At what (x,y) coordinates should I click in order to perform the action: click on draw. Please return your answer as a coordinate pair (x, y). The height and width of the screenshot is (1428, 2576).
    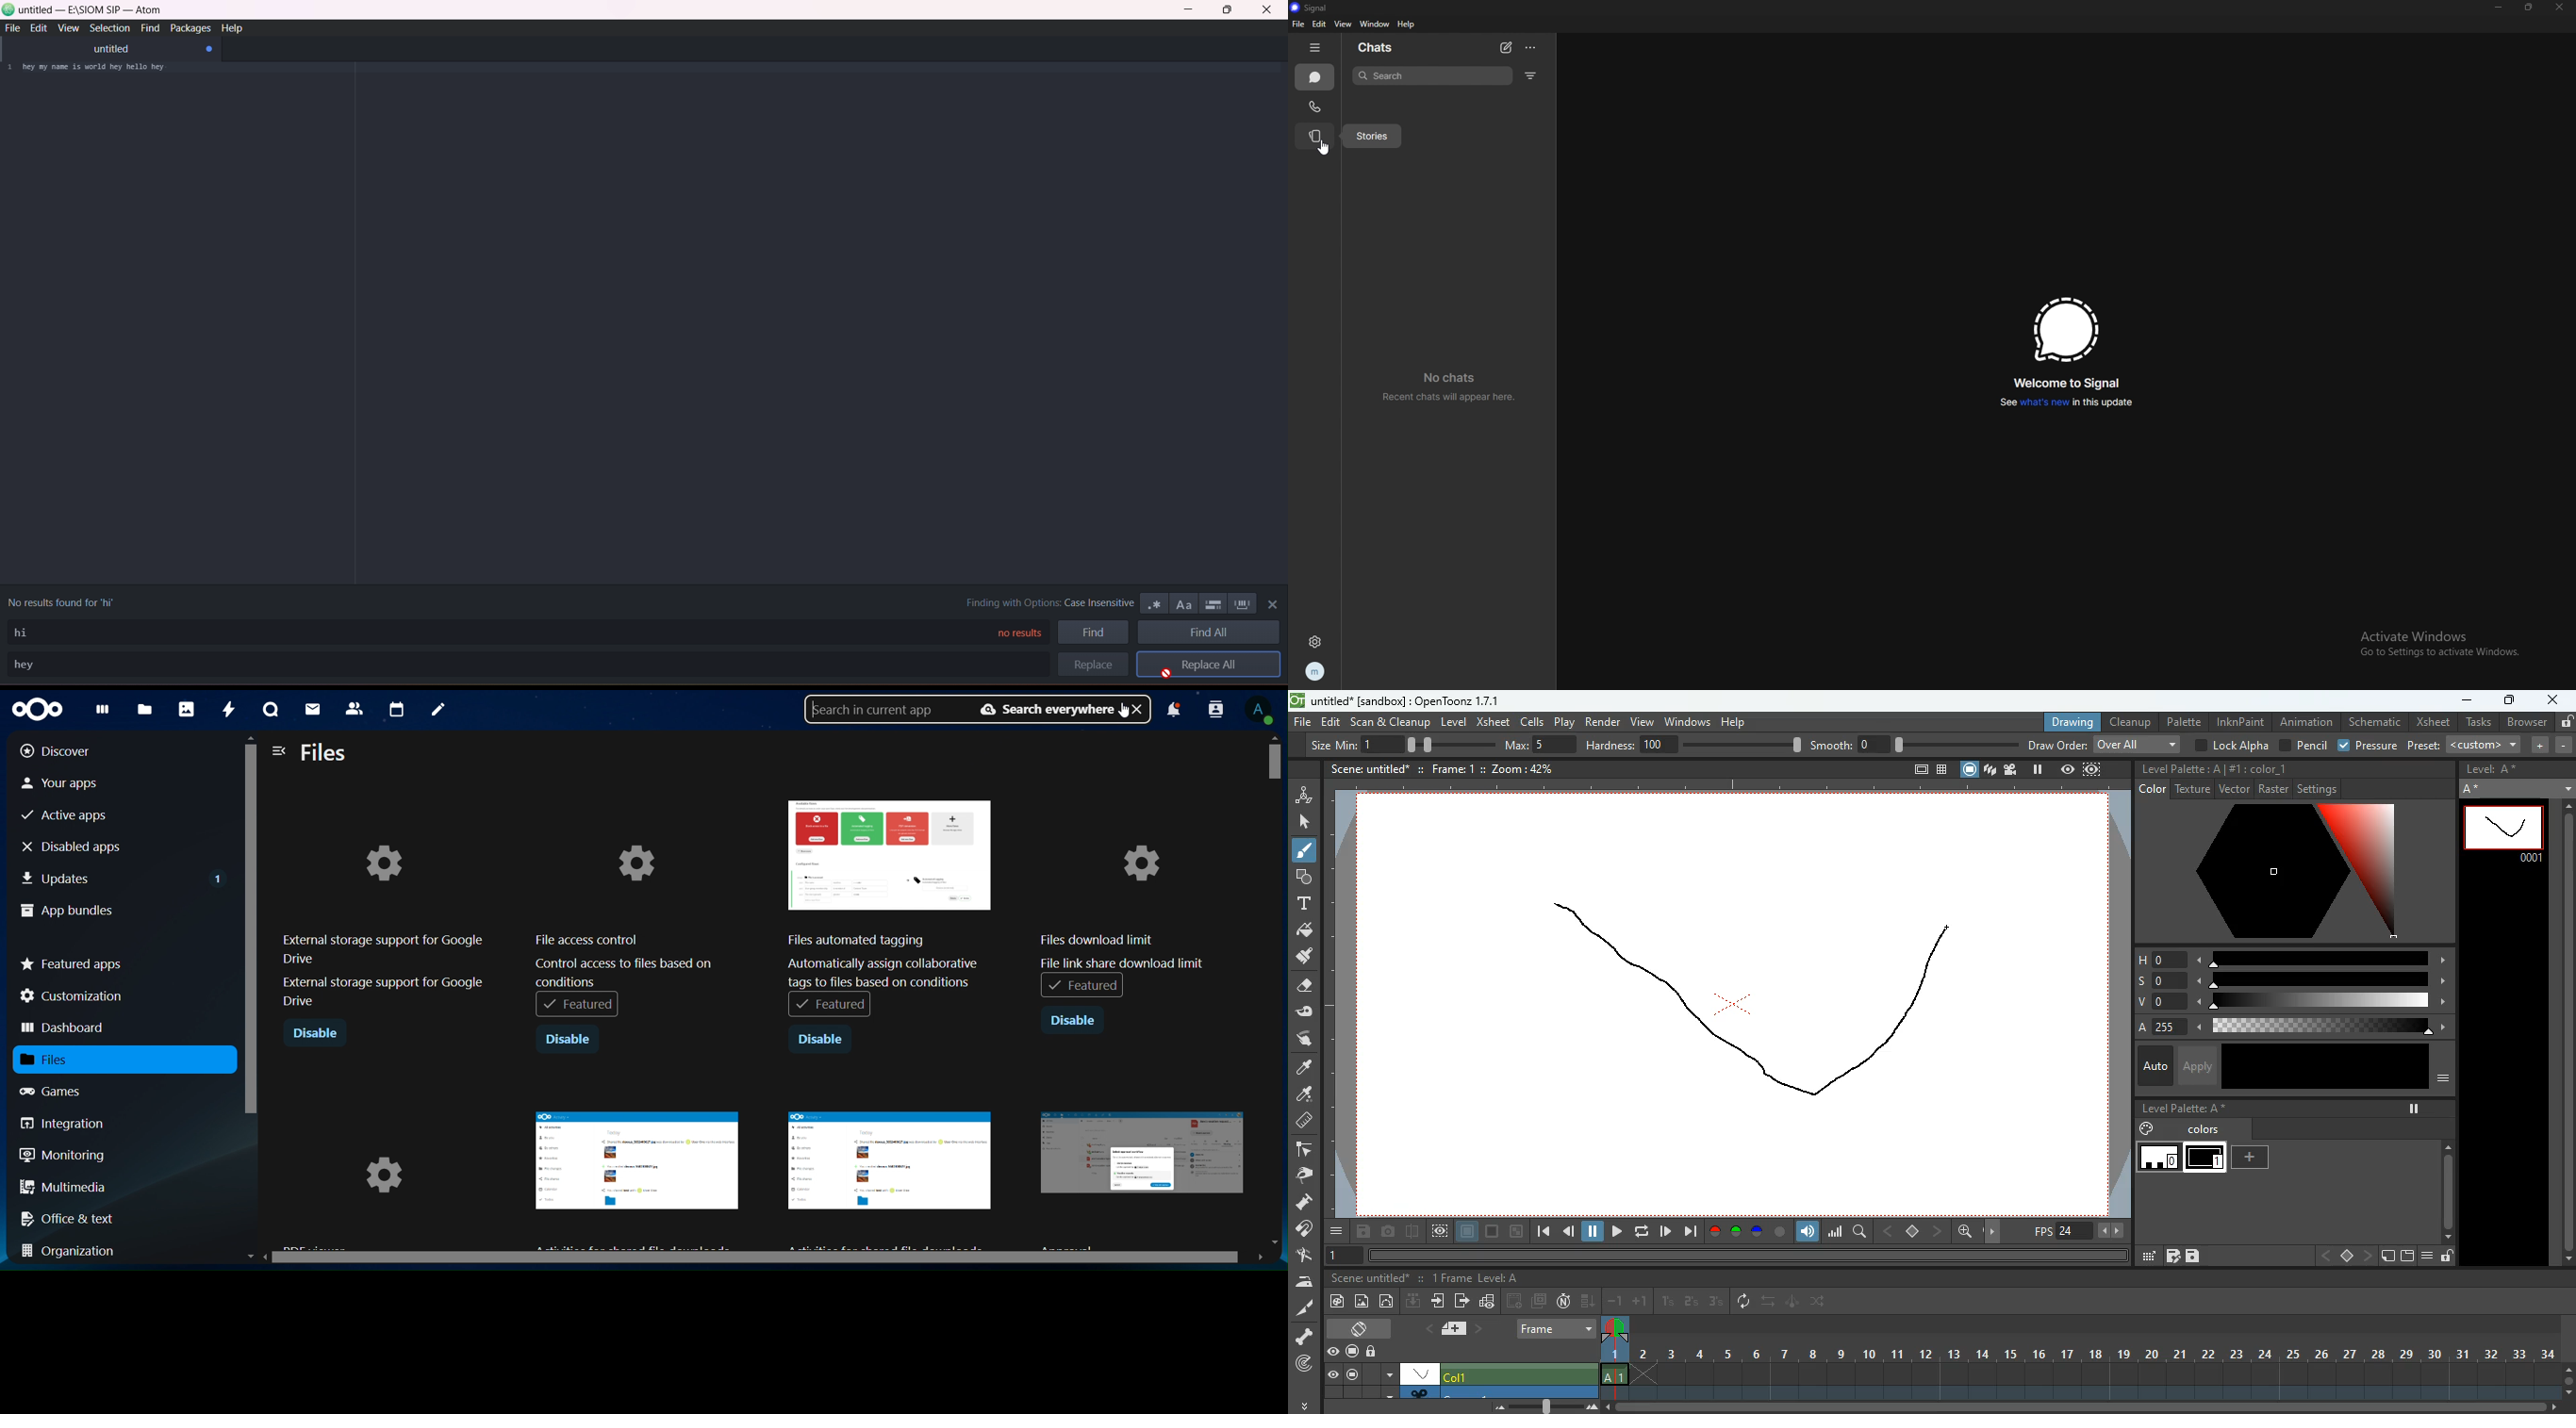
    Looking at the image, I should click on (1759, 1000).